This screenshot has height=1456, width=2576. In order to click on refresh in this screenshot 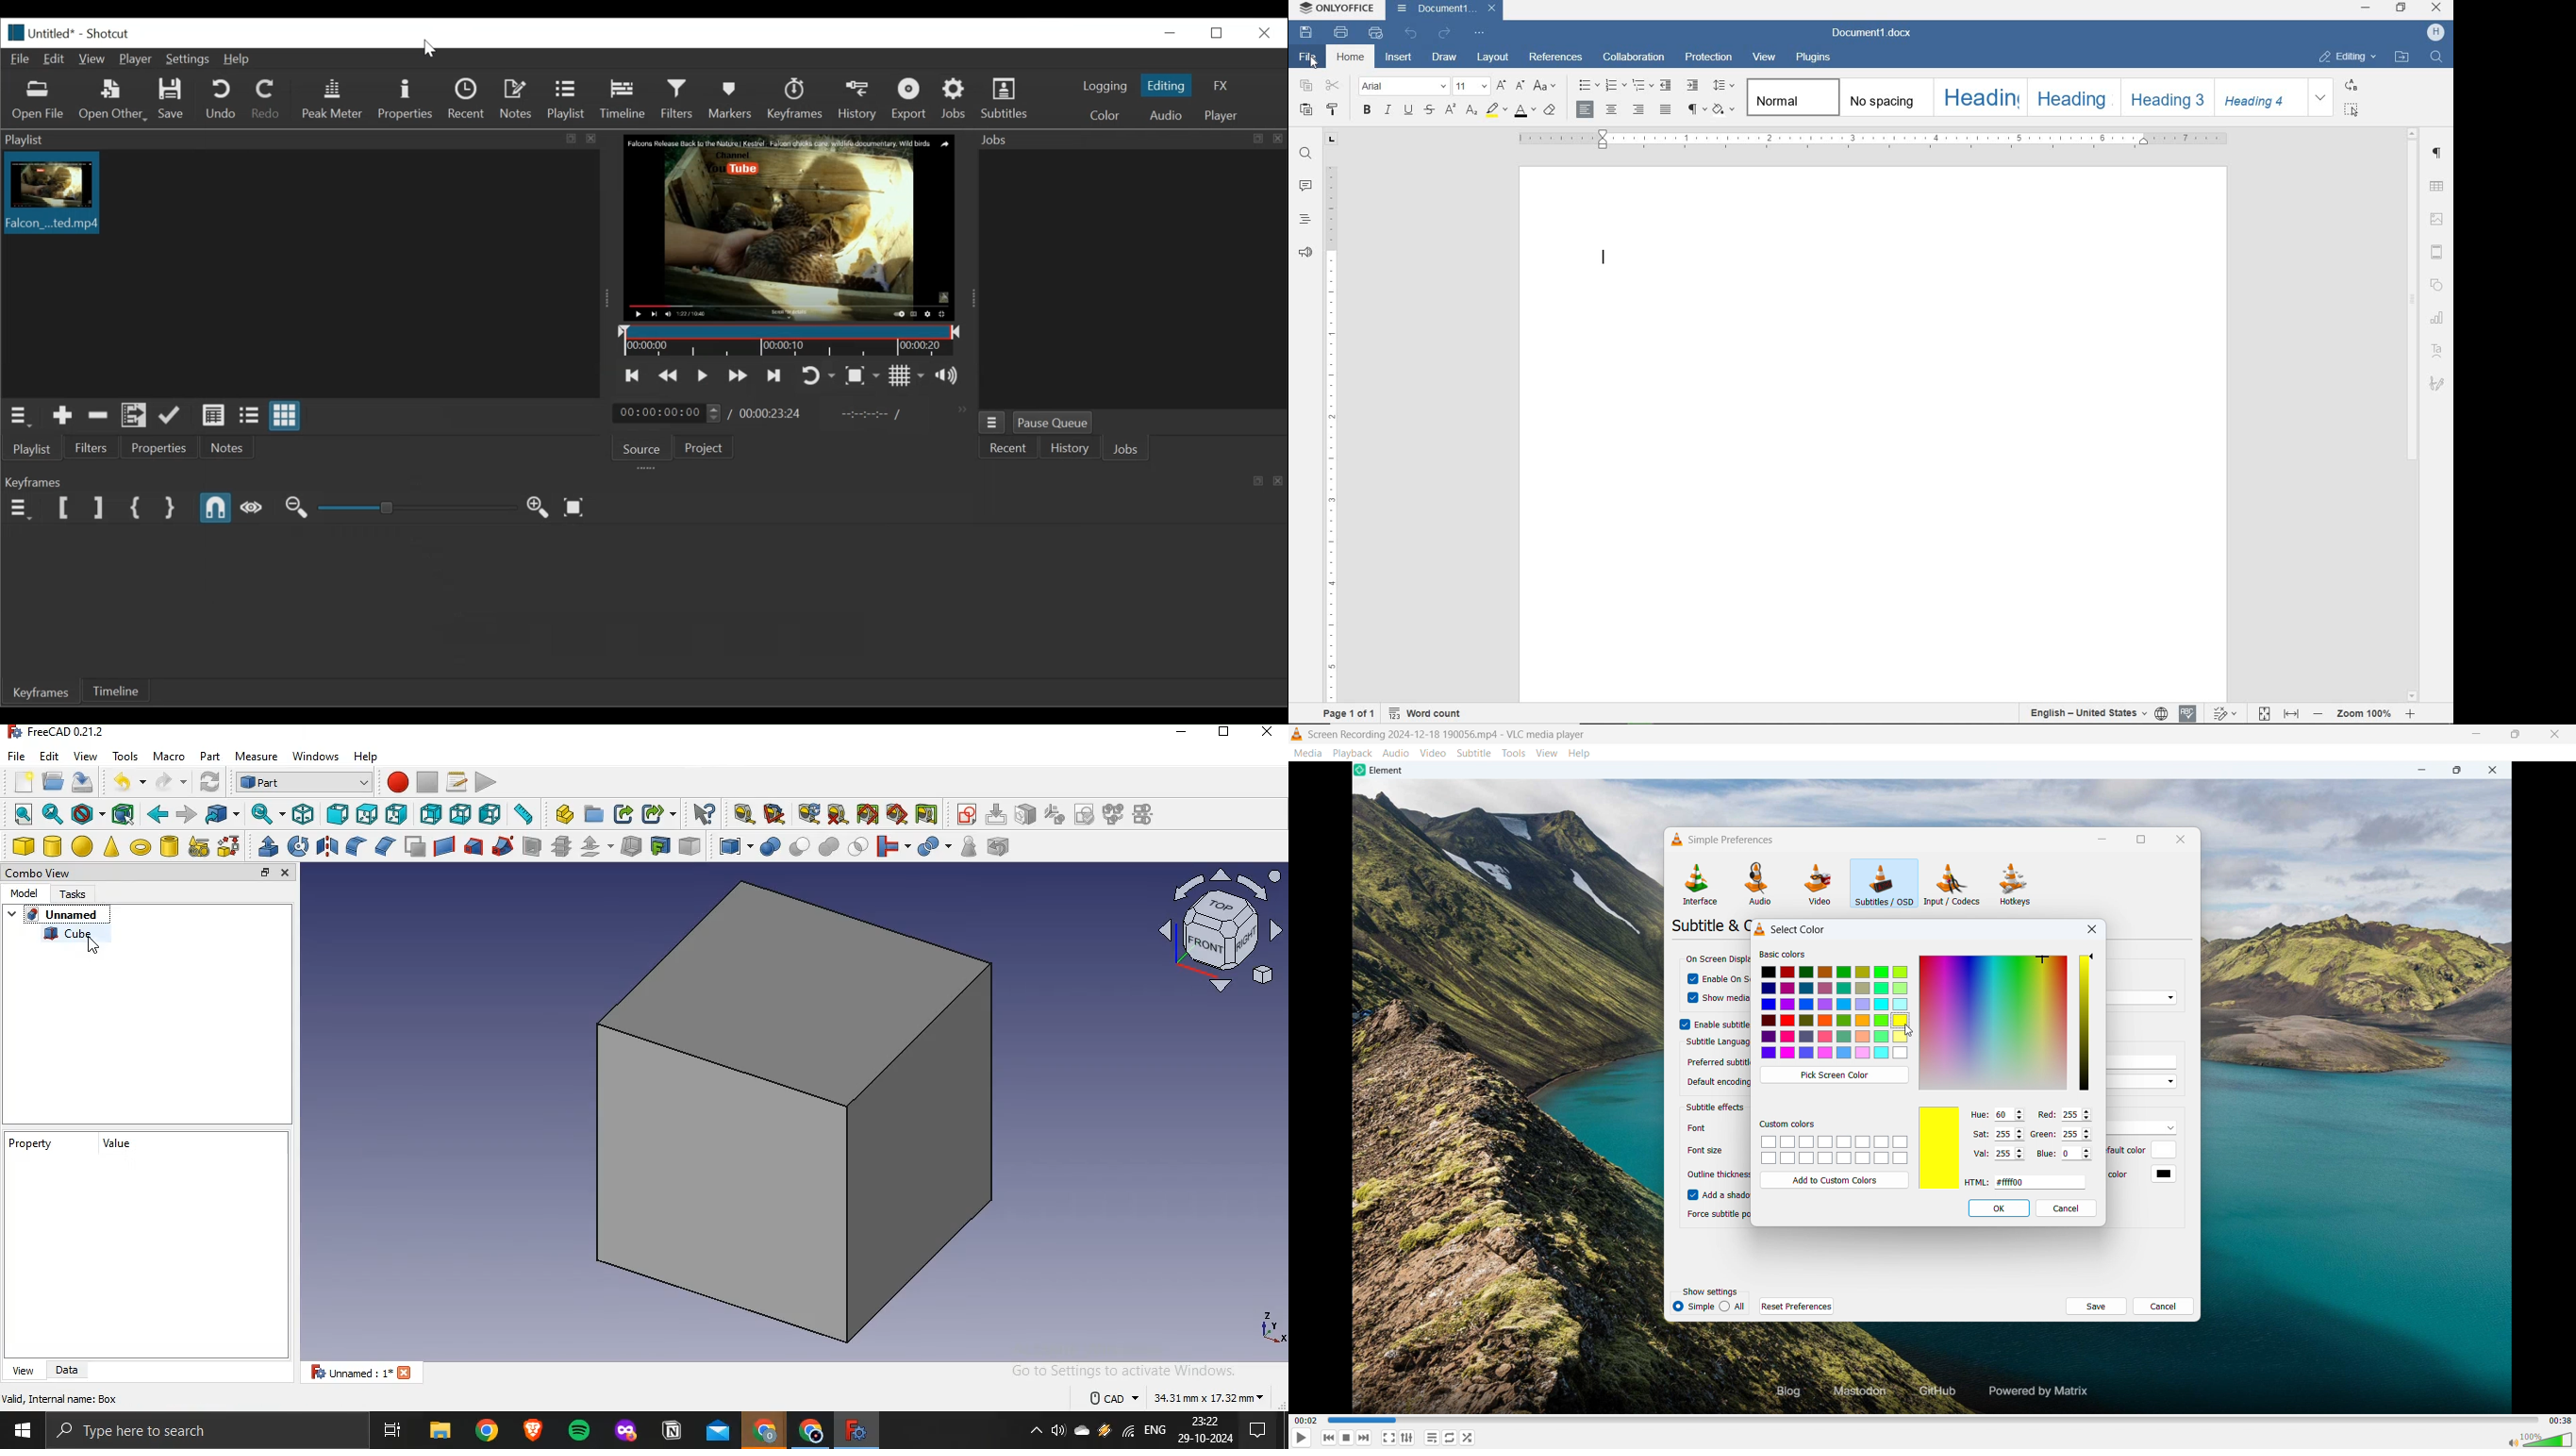, I will do `click(208, 782)`.